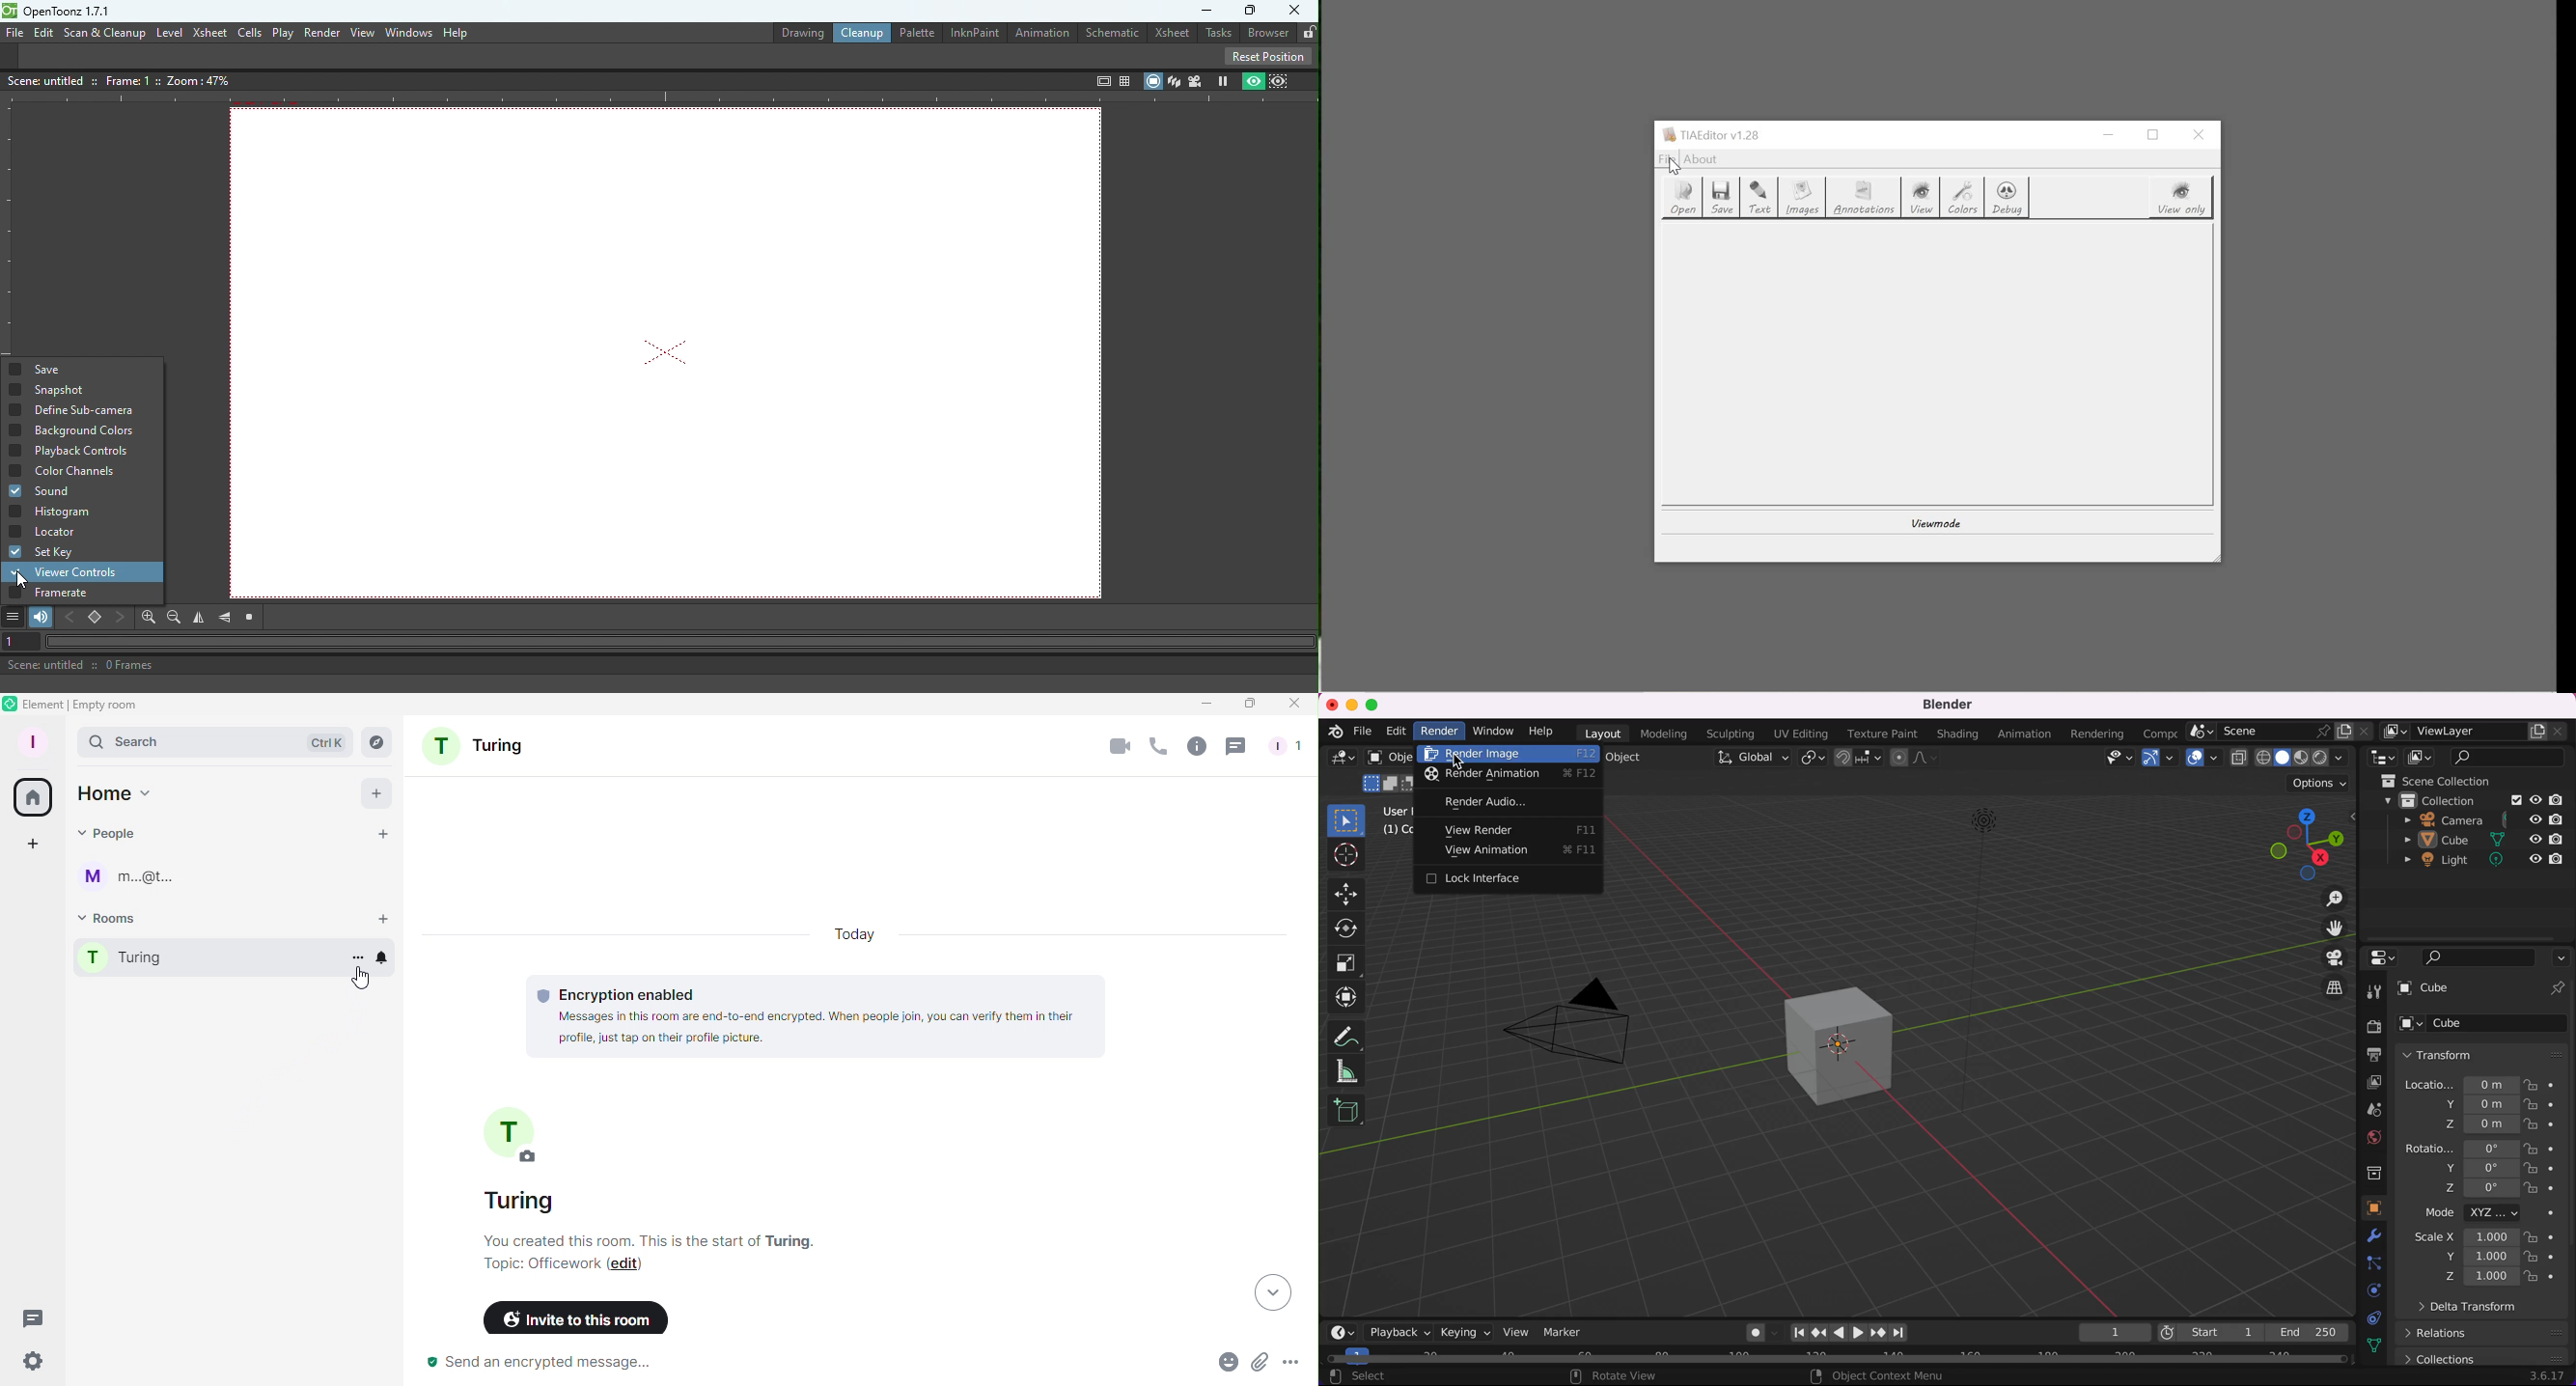 This screenshot has height=1400, width=2576. What do you see at coordinates (1857, 759) in the screenshot?
I see `snapping` at bounding box center [1857, 759].